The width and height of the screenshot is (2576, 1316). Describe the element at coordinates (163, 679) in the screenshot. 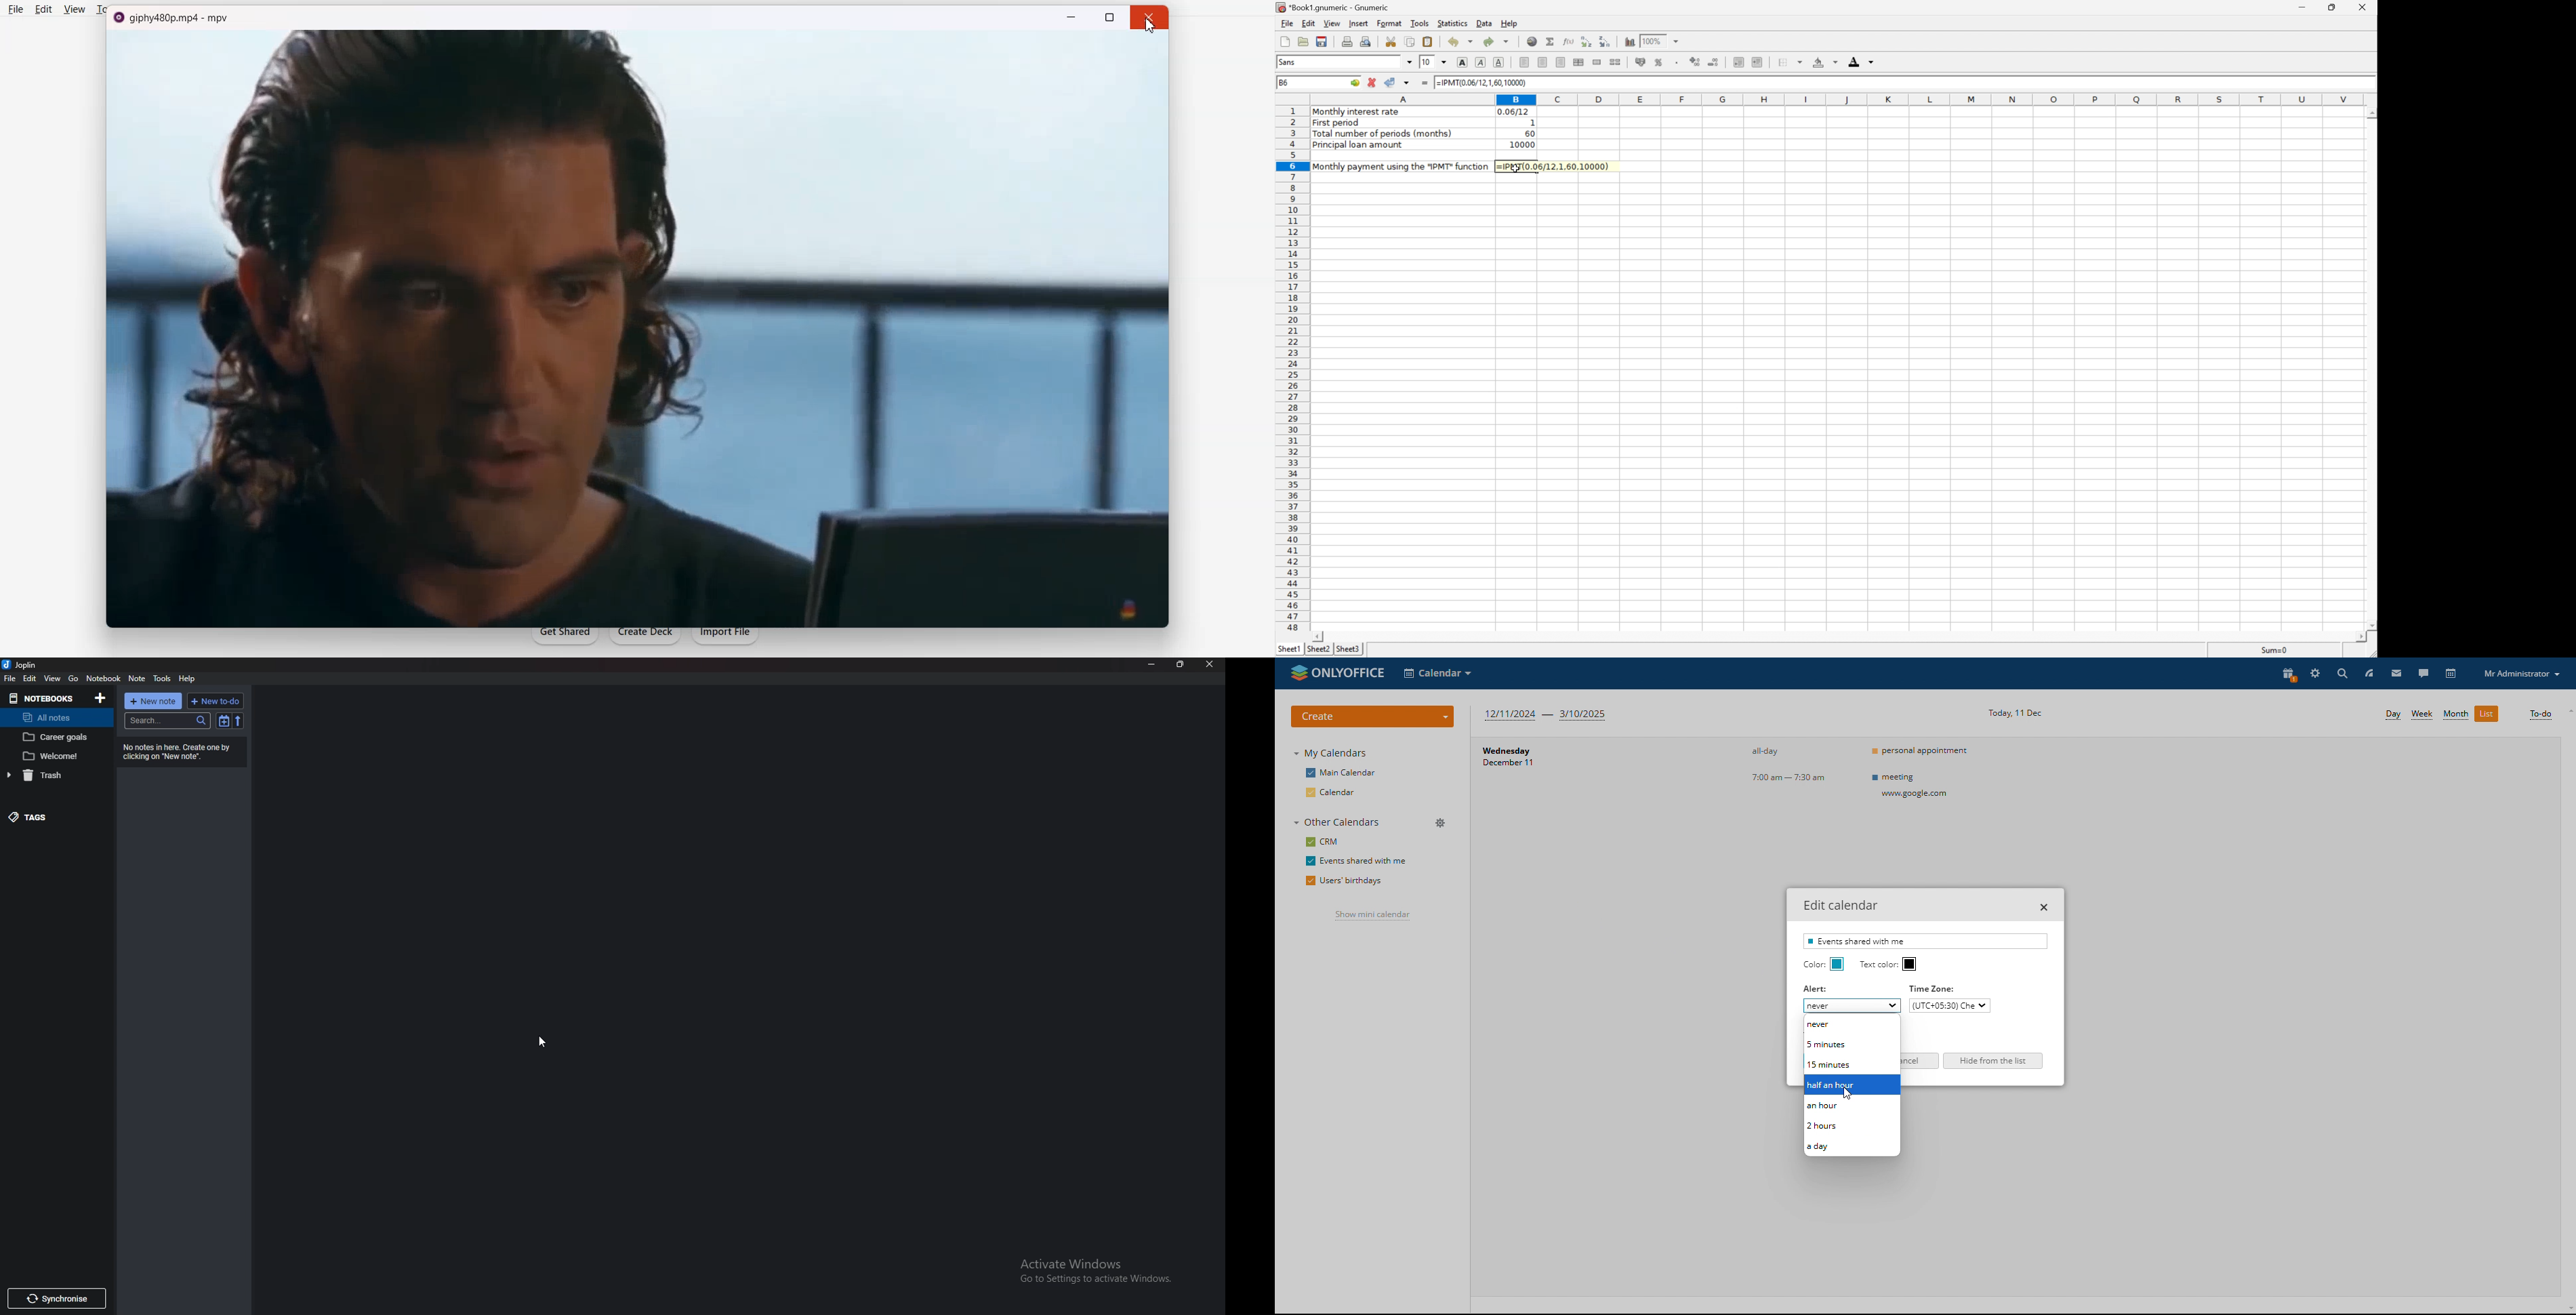

I see `tools` at that location.